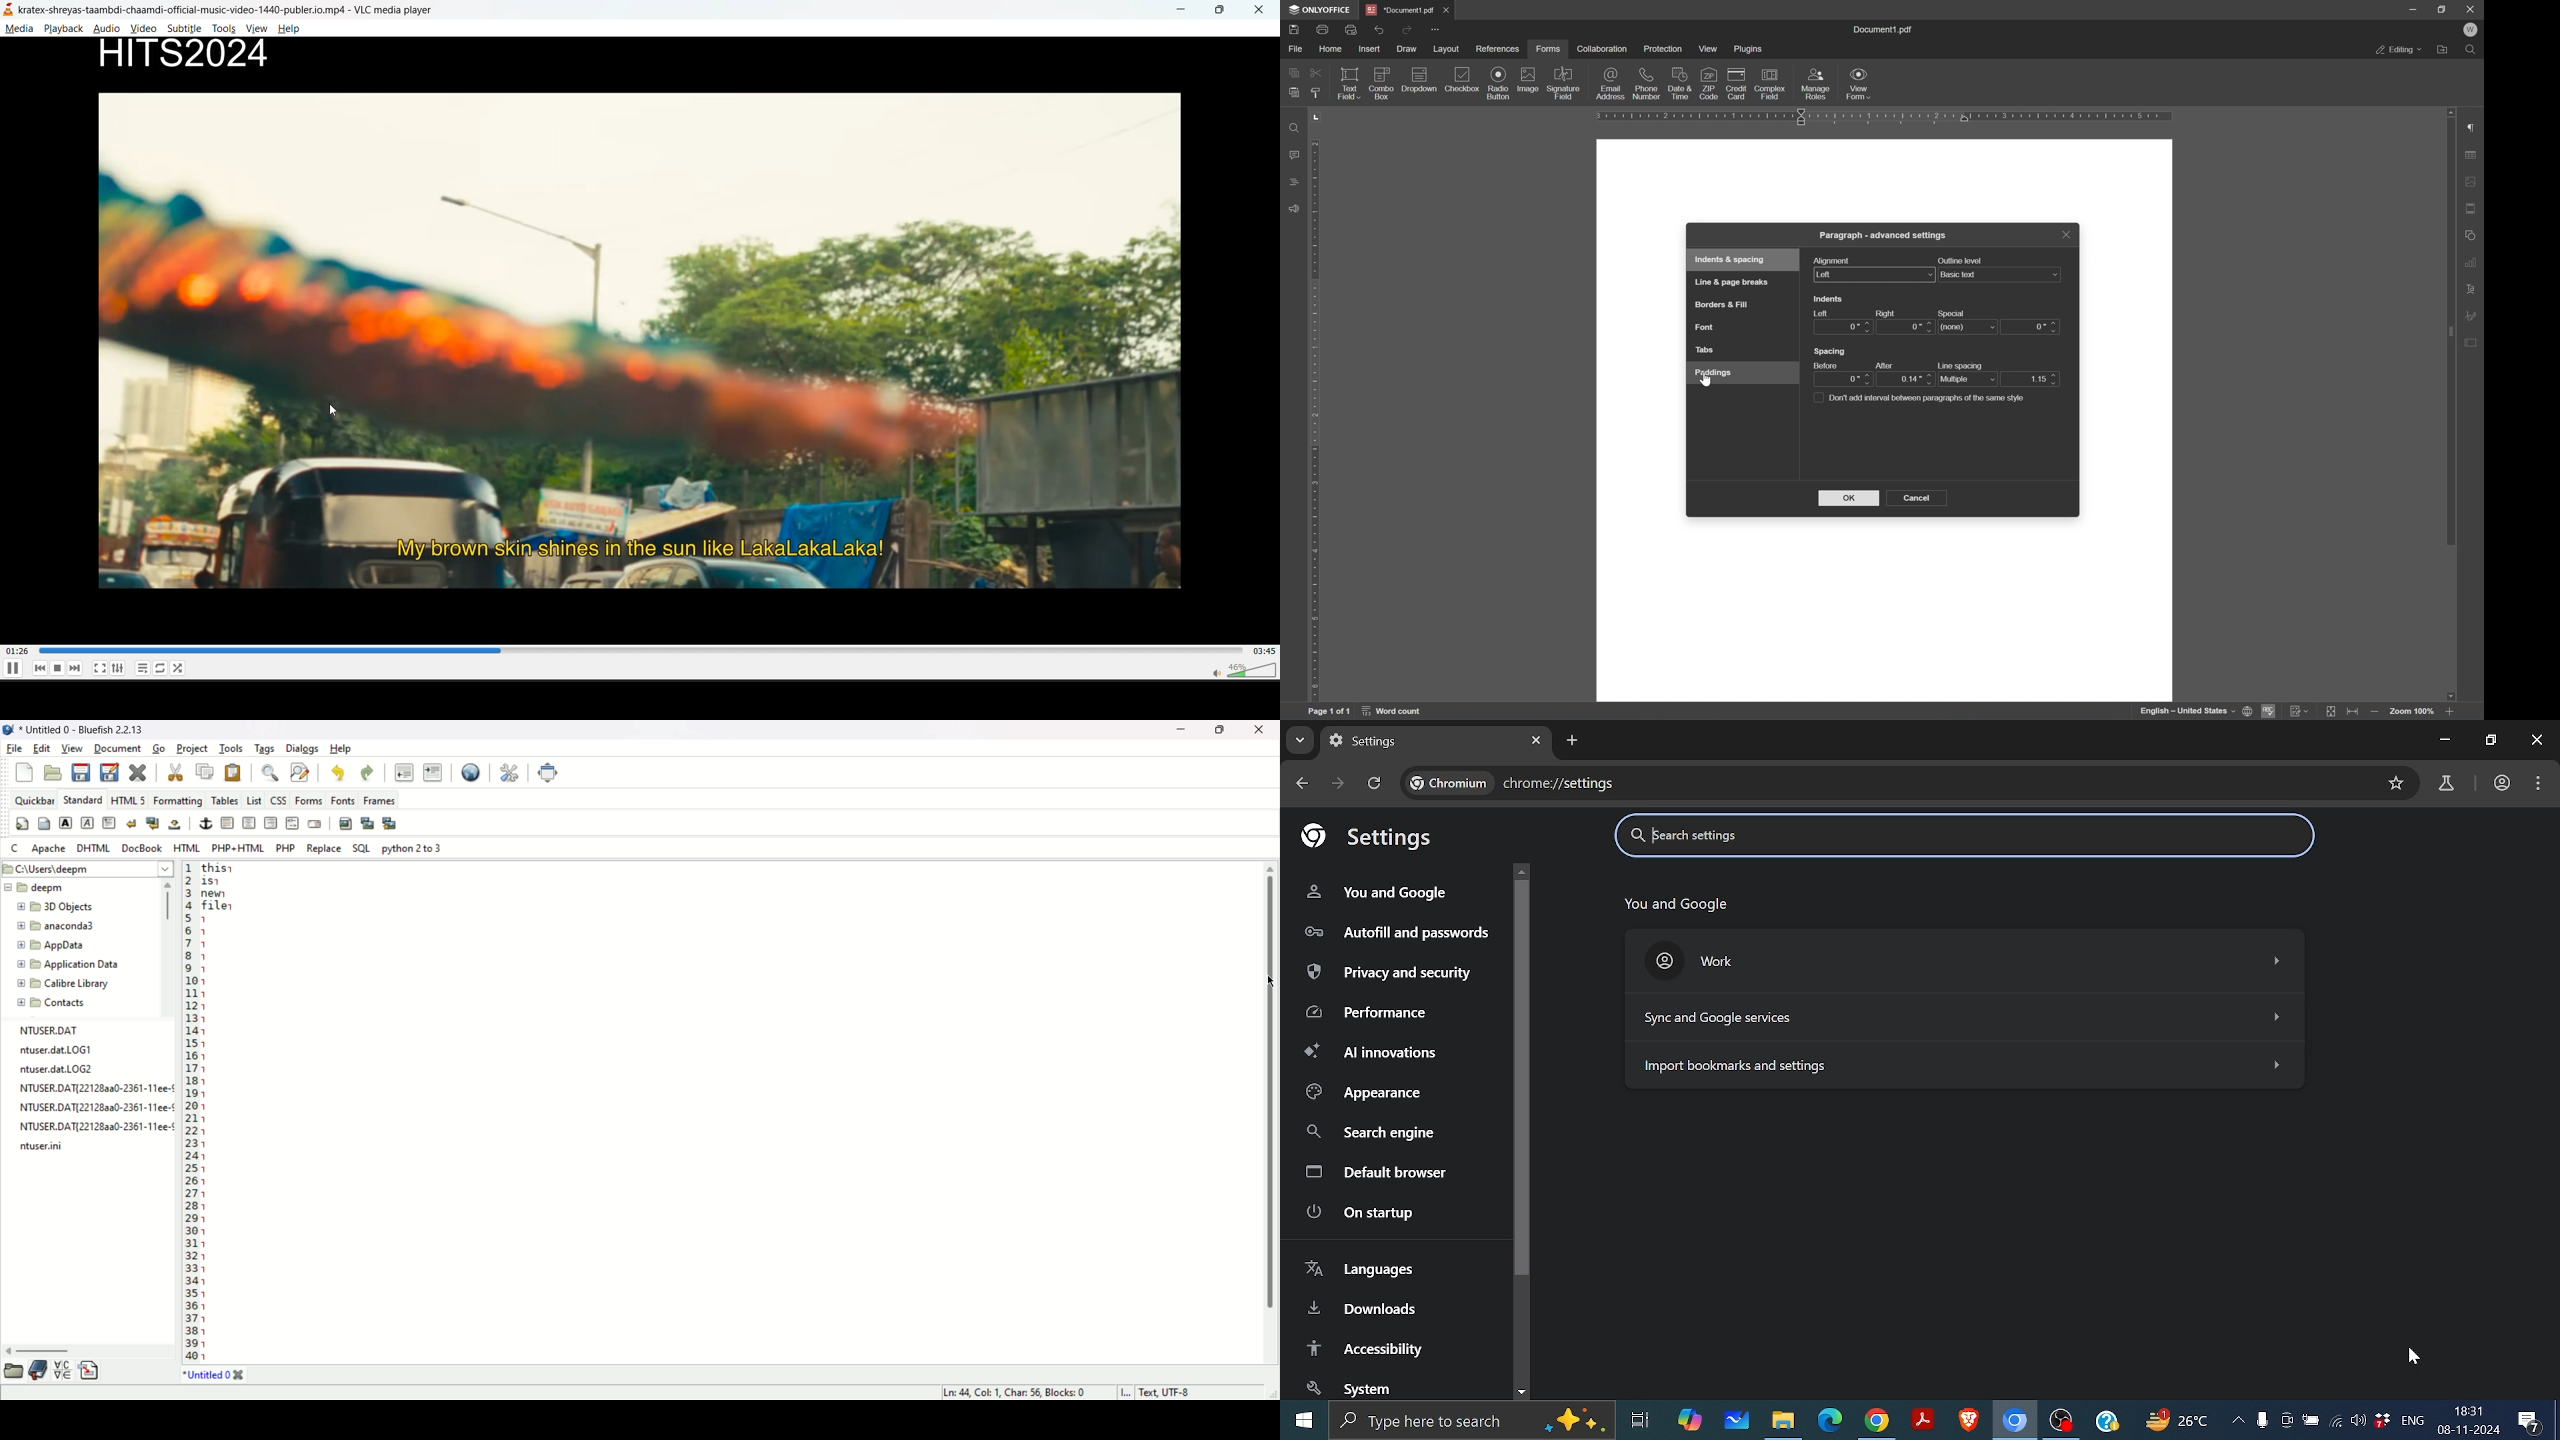 The image size is (2576, 1456). Describe the element at coordinates (2357, 711) in the screenshot. I see `fit to width` at that location.